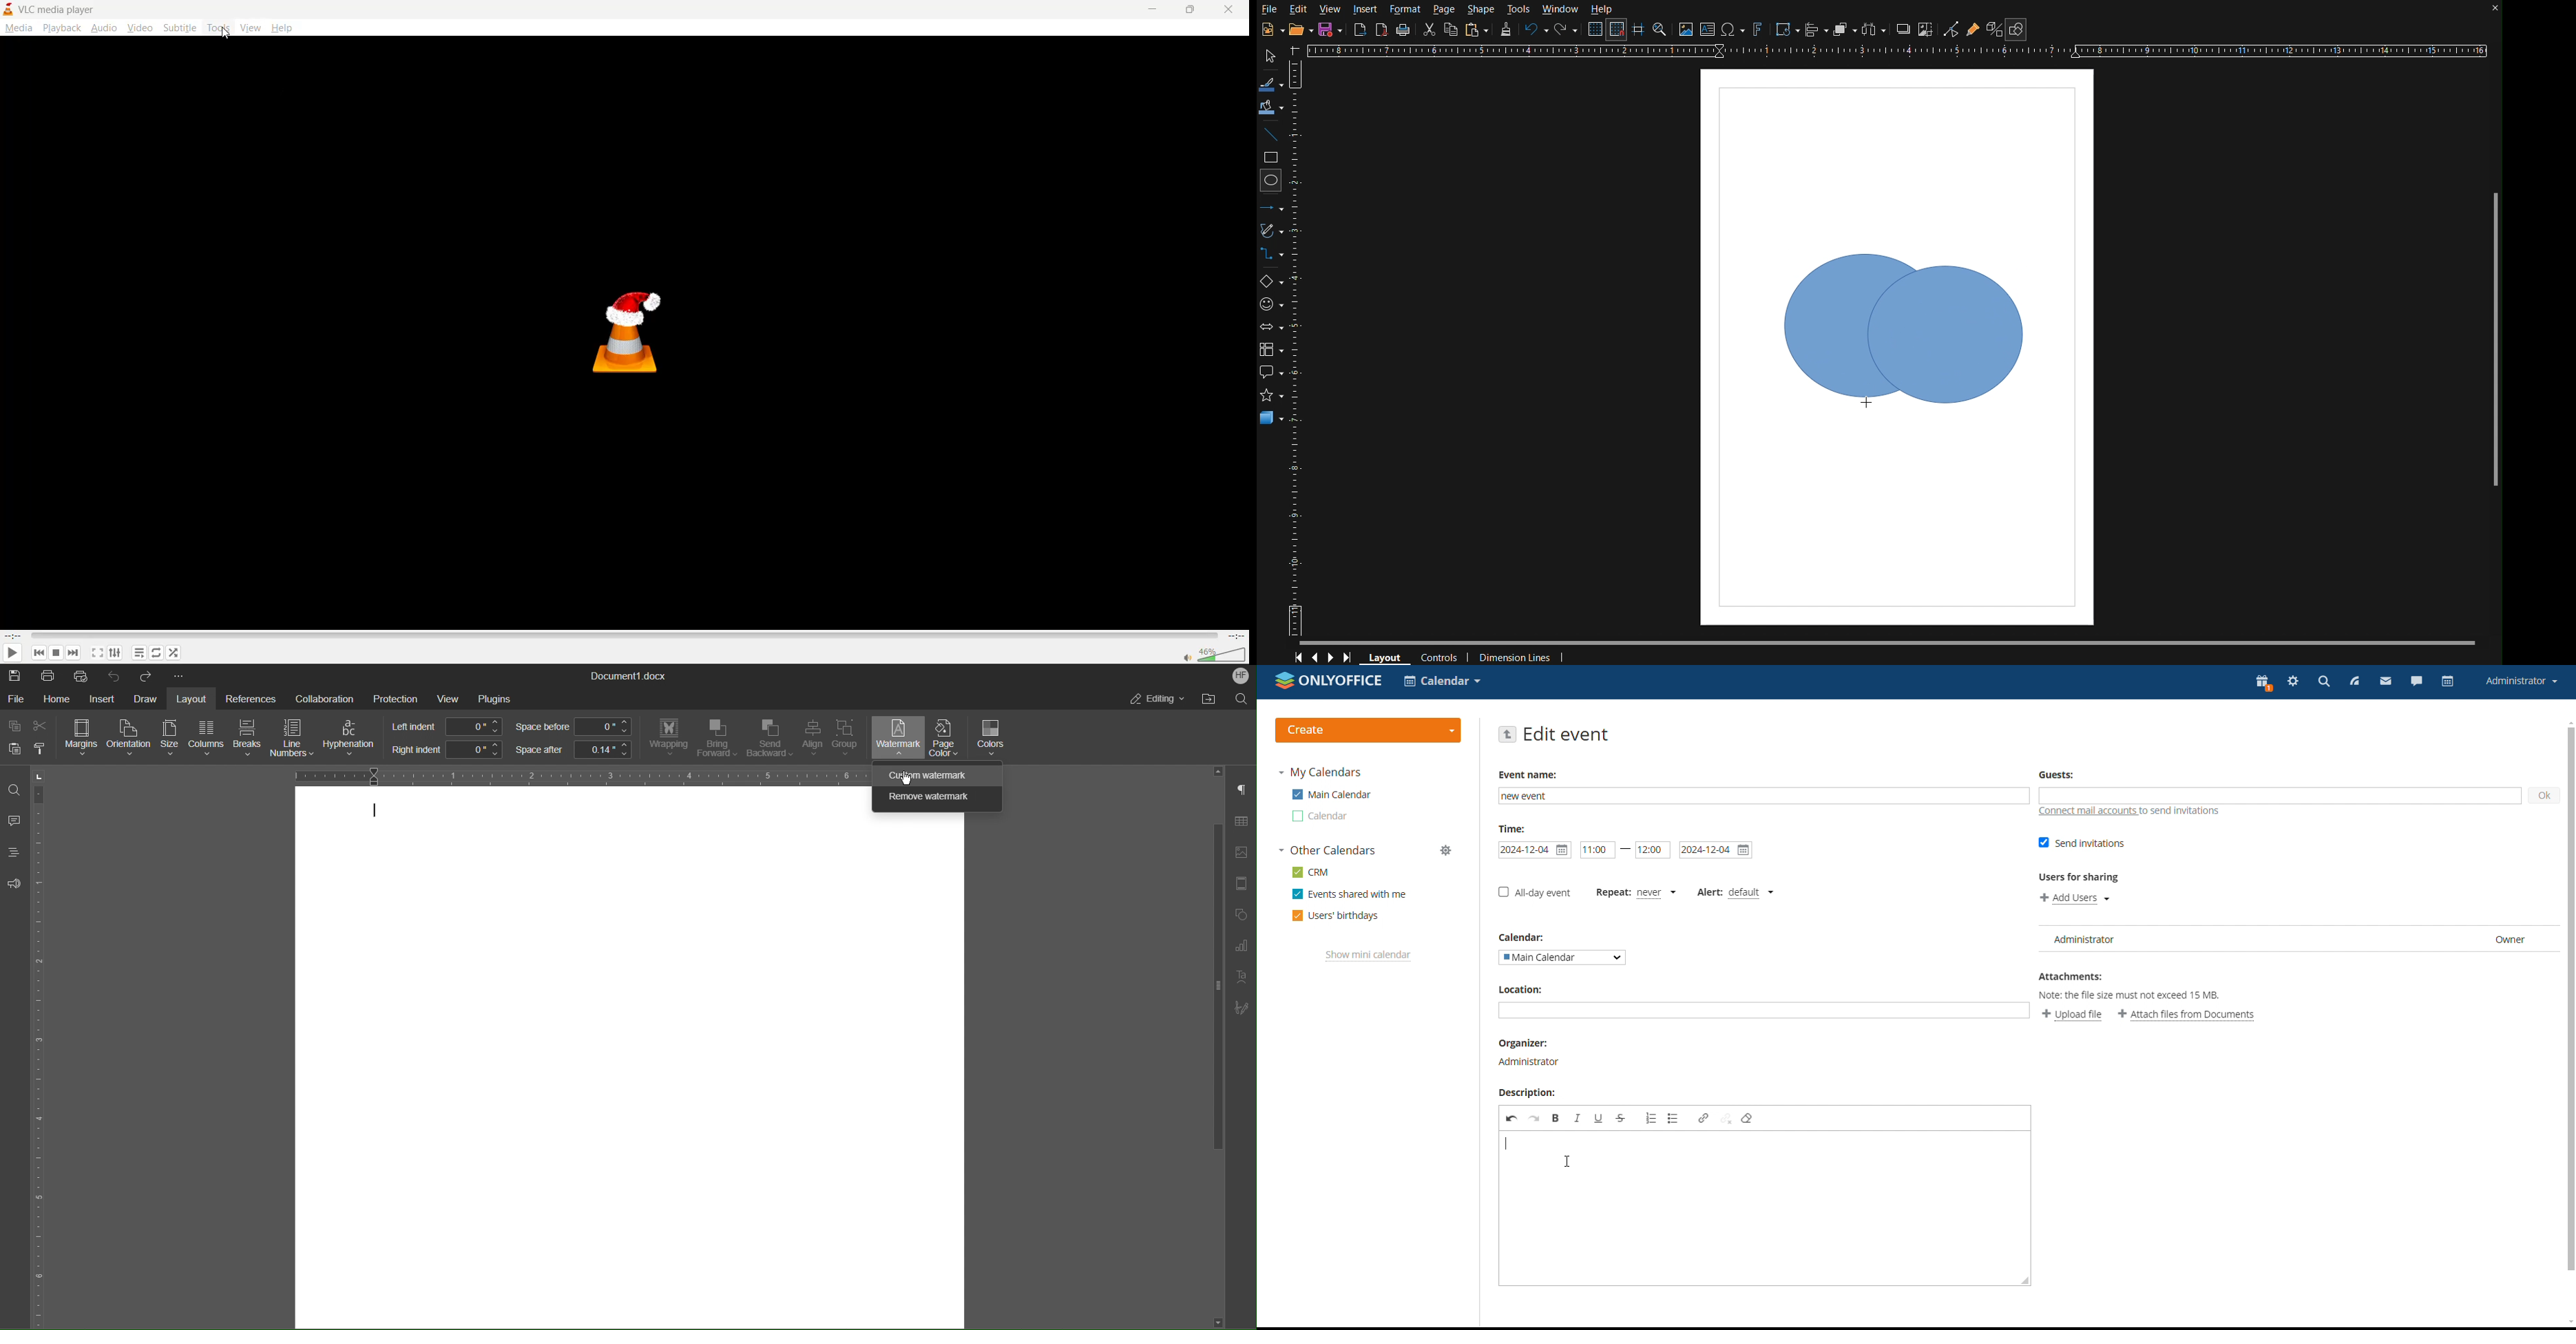  Describe the element at coordinates (1639, 32) in the screenshot. I see `Guidelines while moving` at that location.